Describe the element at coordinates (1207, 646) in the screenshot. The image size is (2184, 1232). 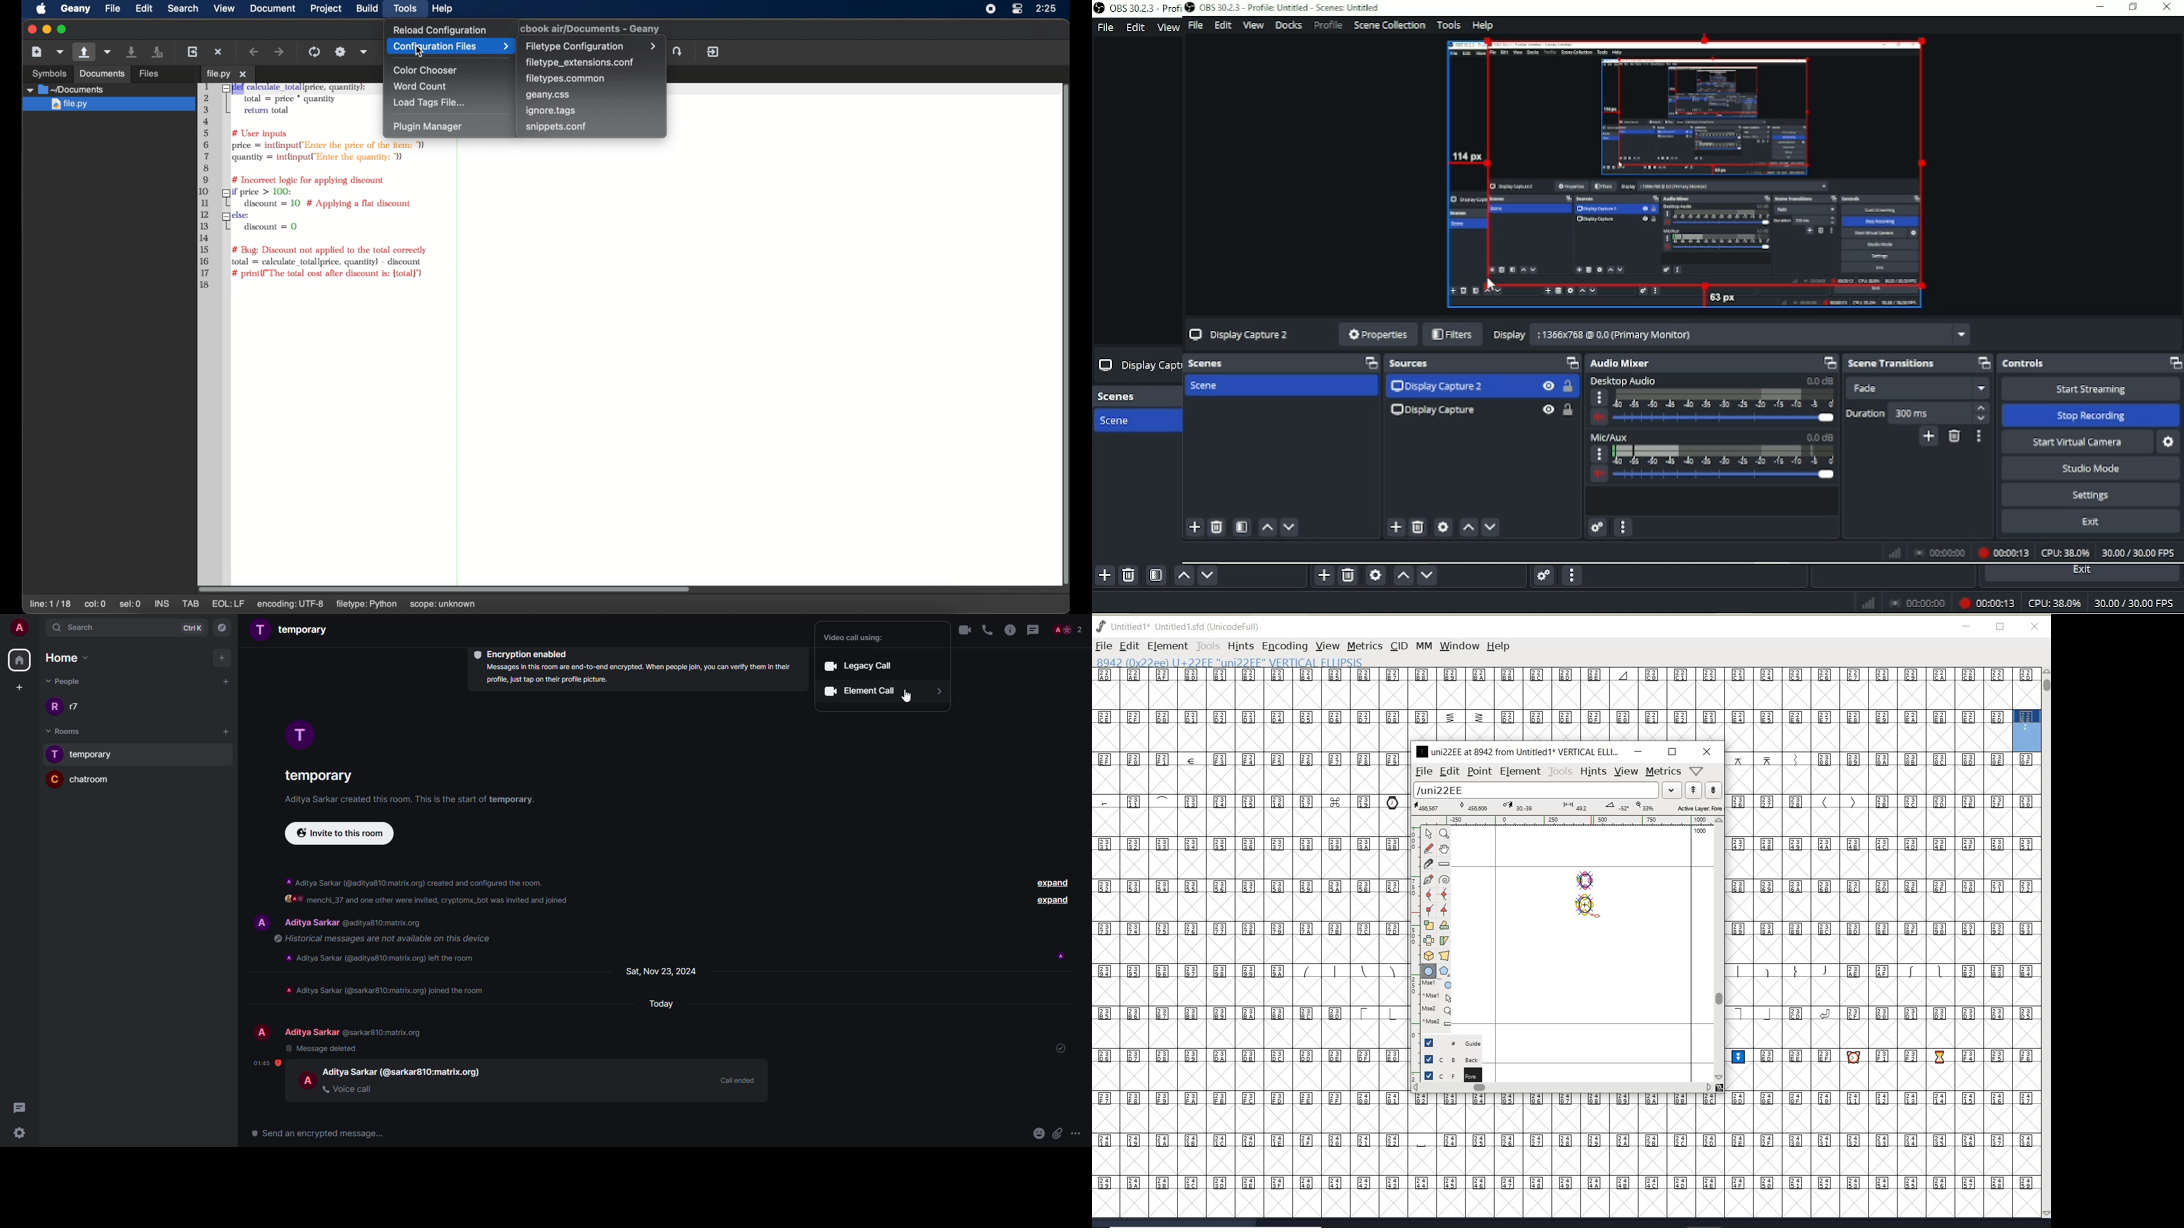
I see `TOOLS` at that location.